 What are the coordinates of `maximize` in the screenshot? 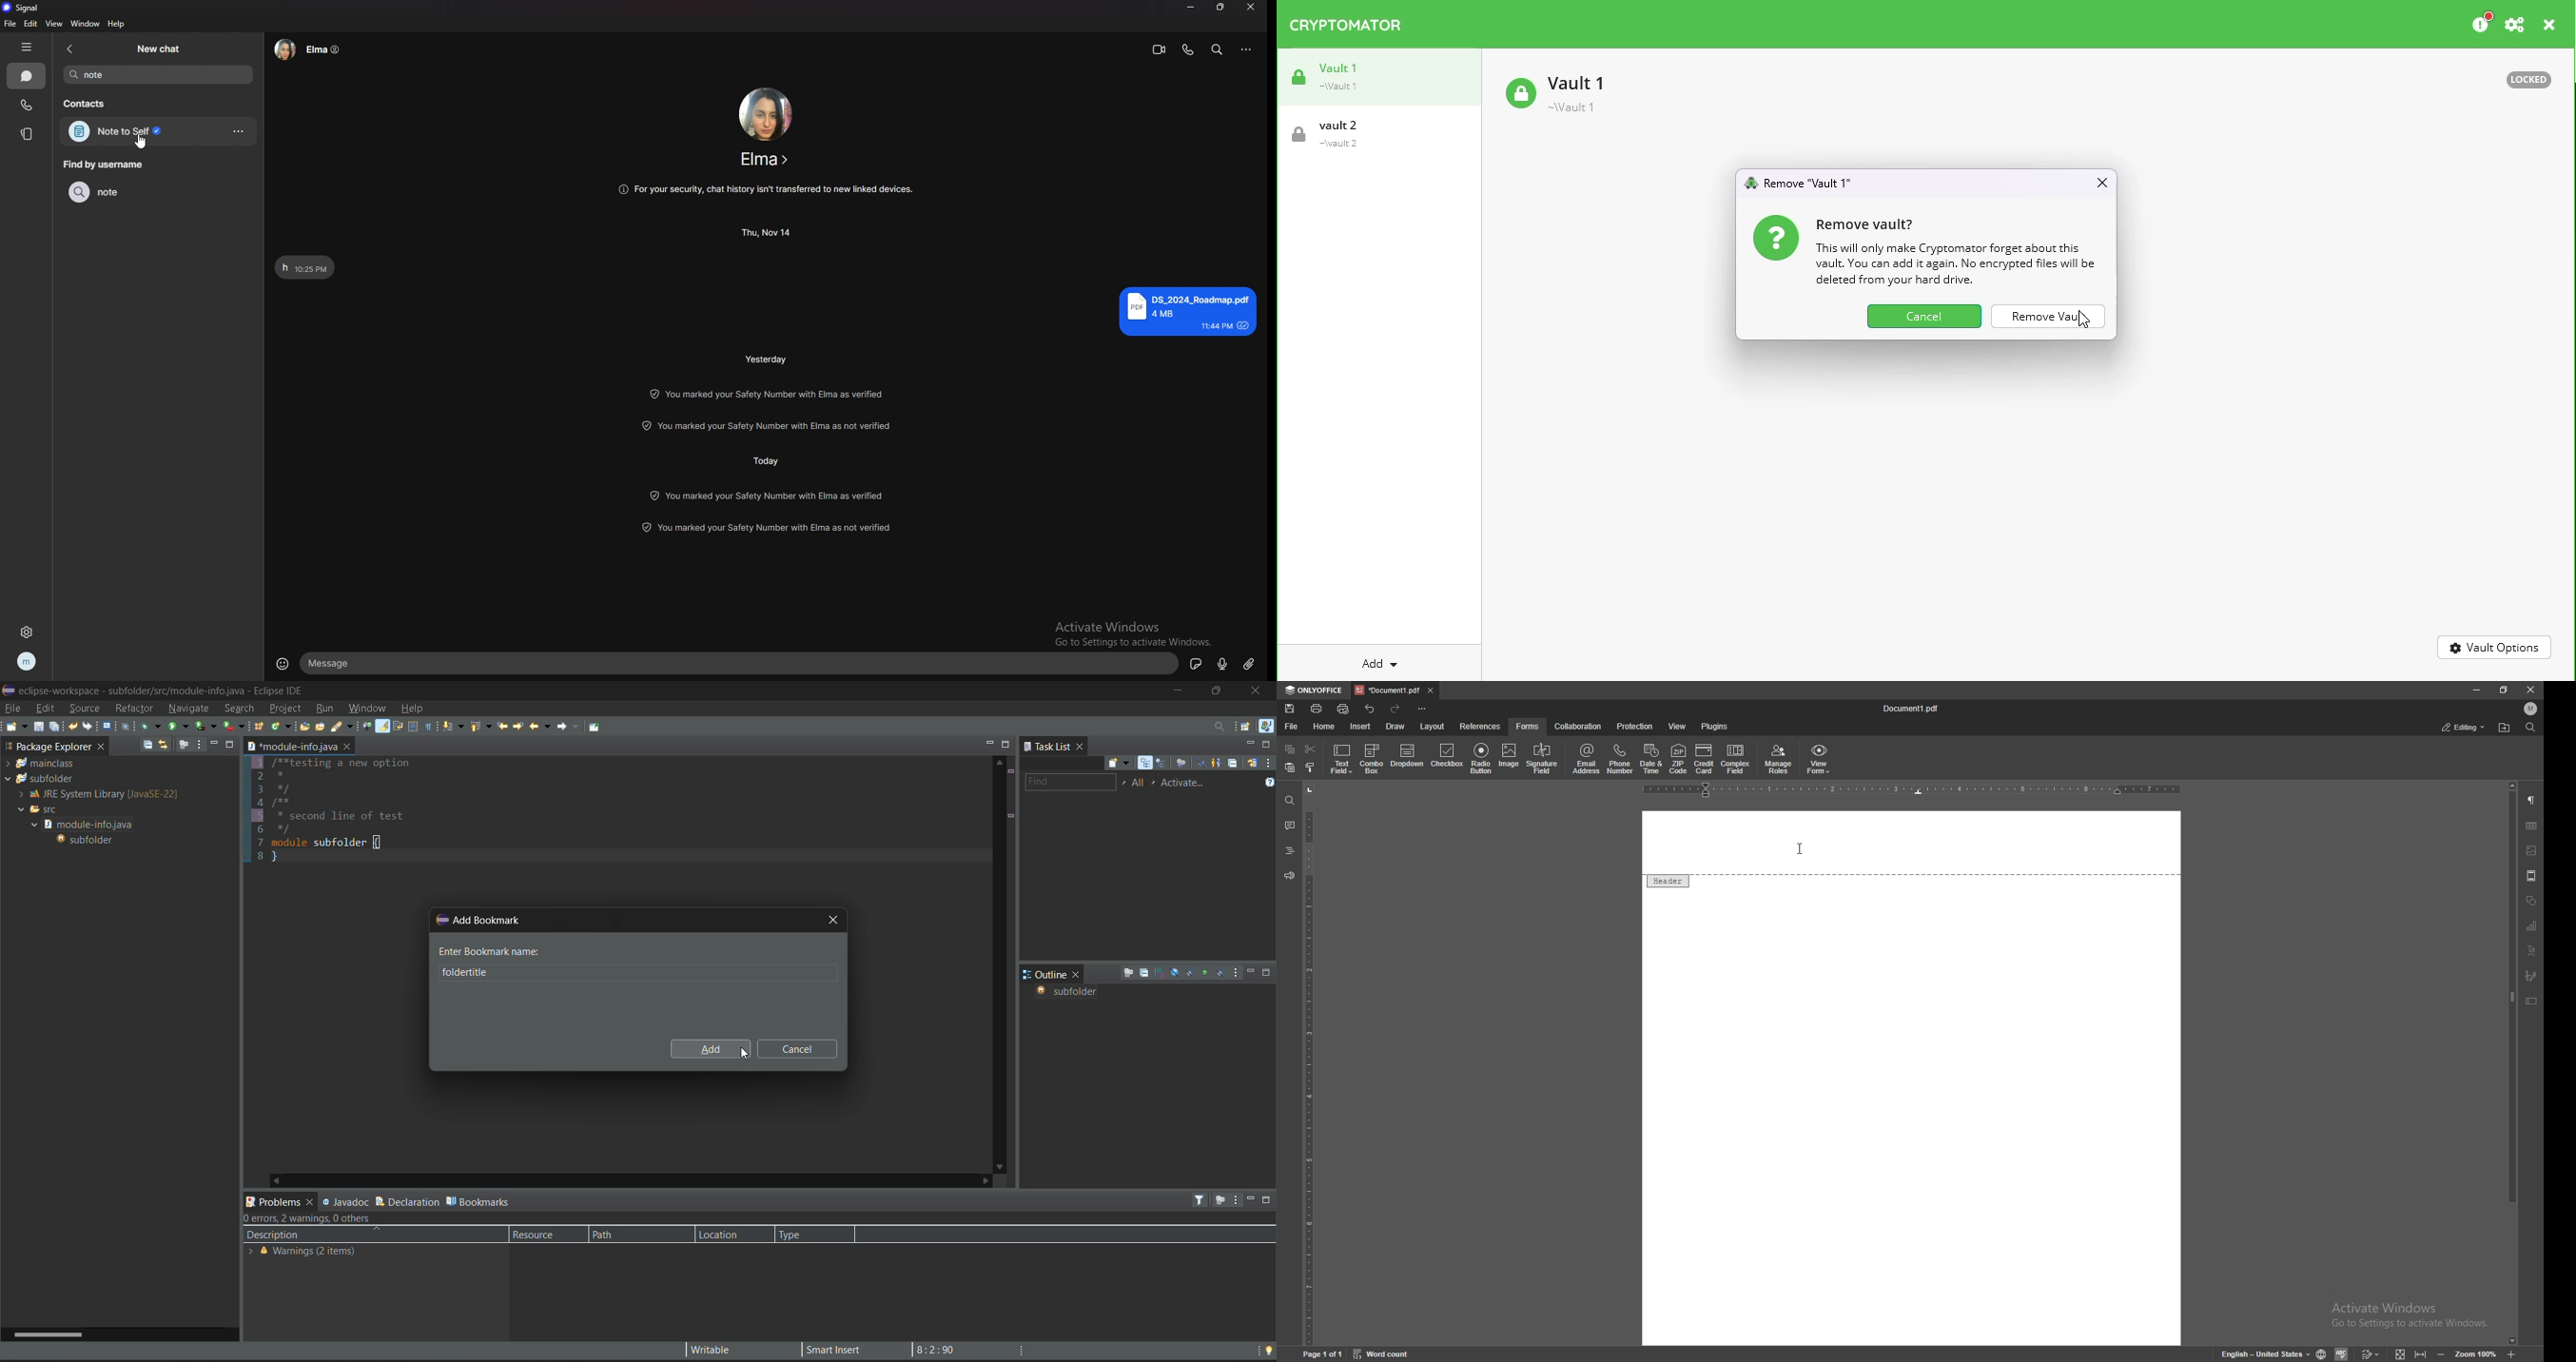 It's located at (1268, 744).